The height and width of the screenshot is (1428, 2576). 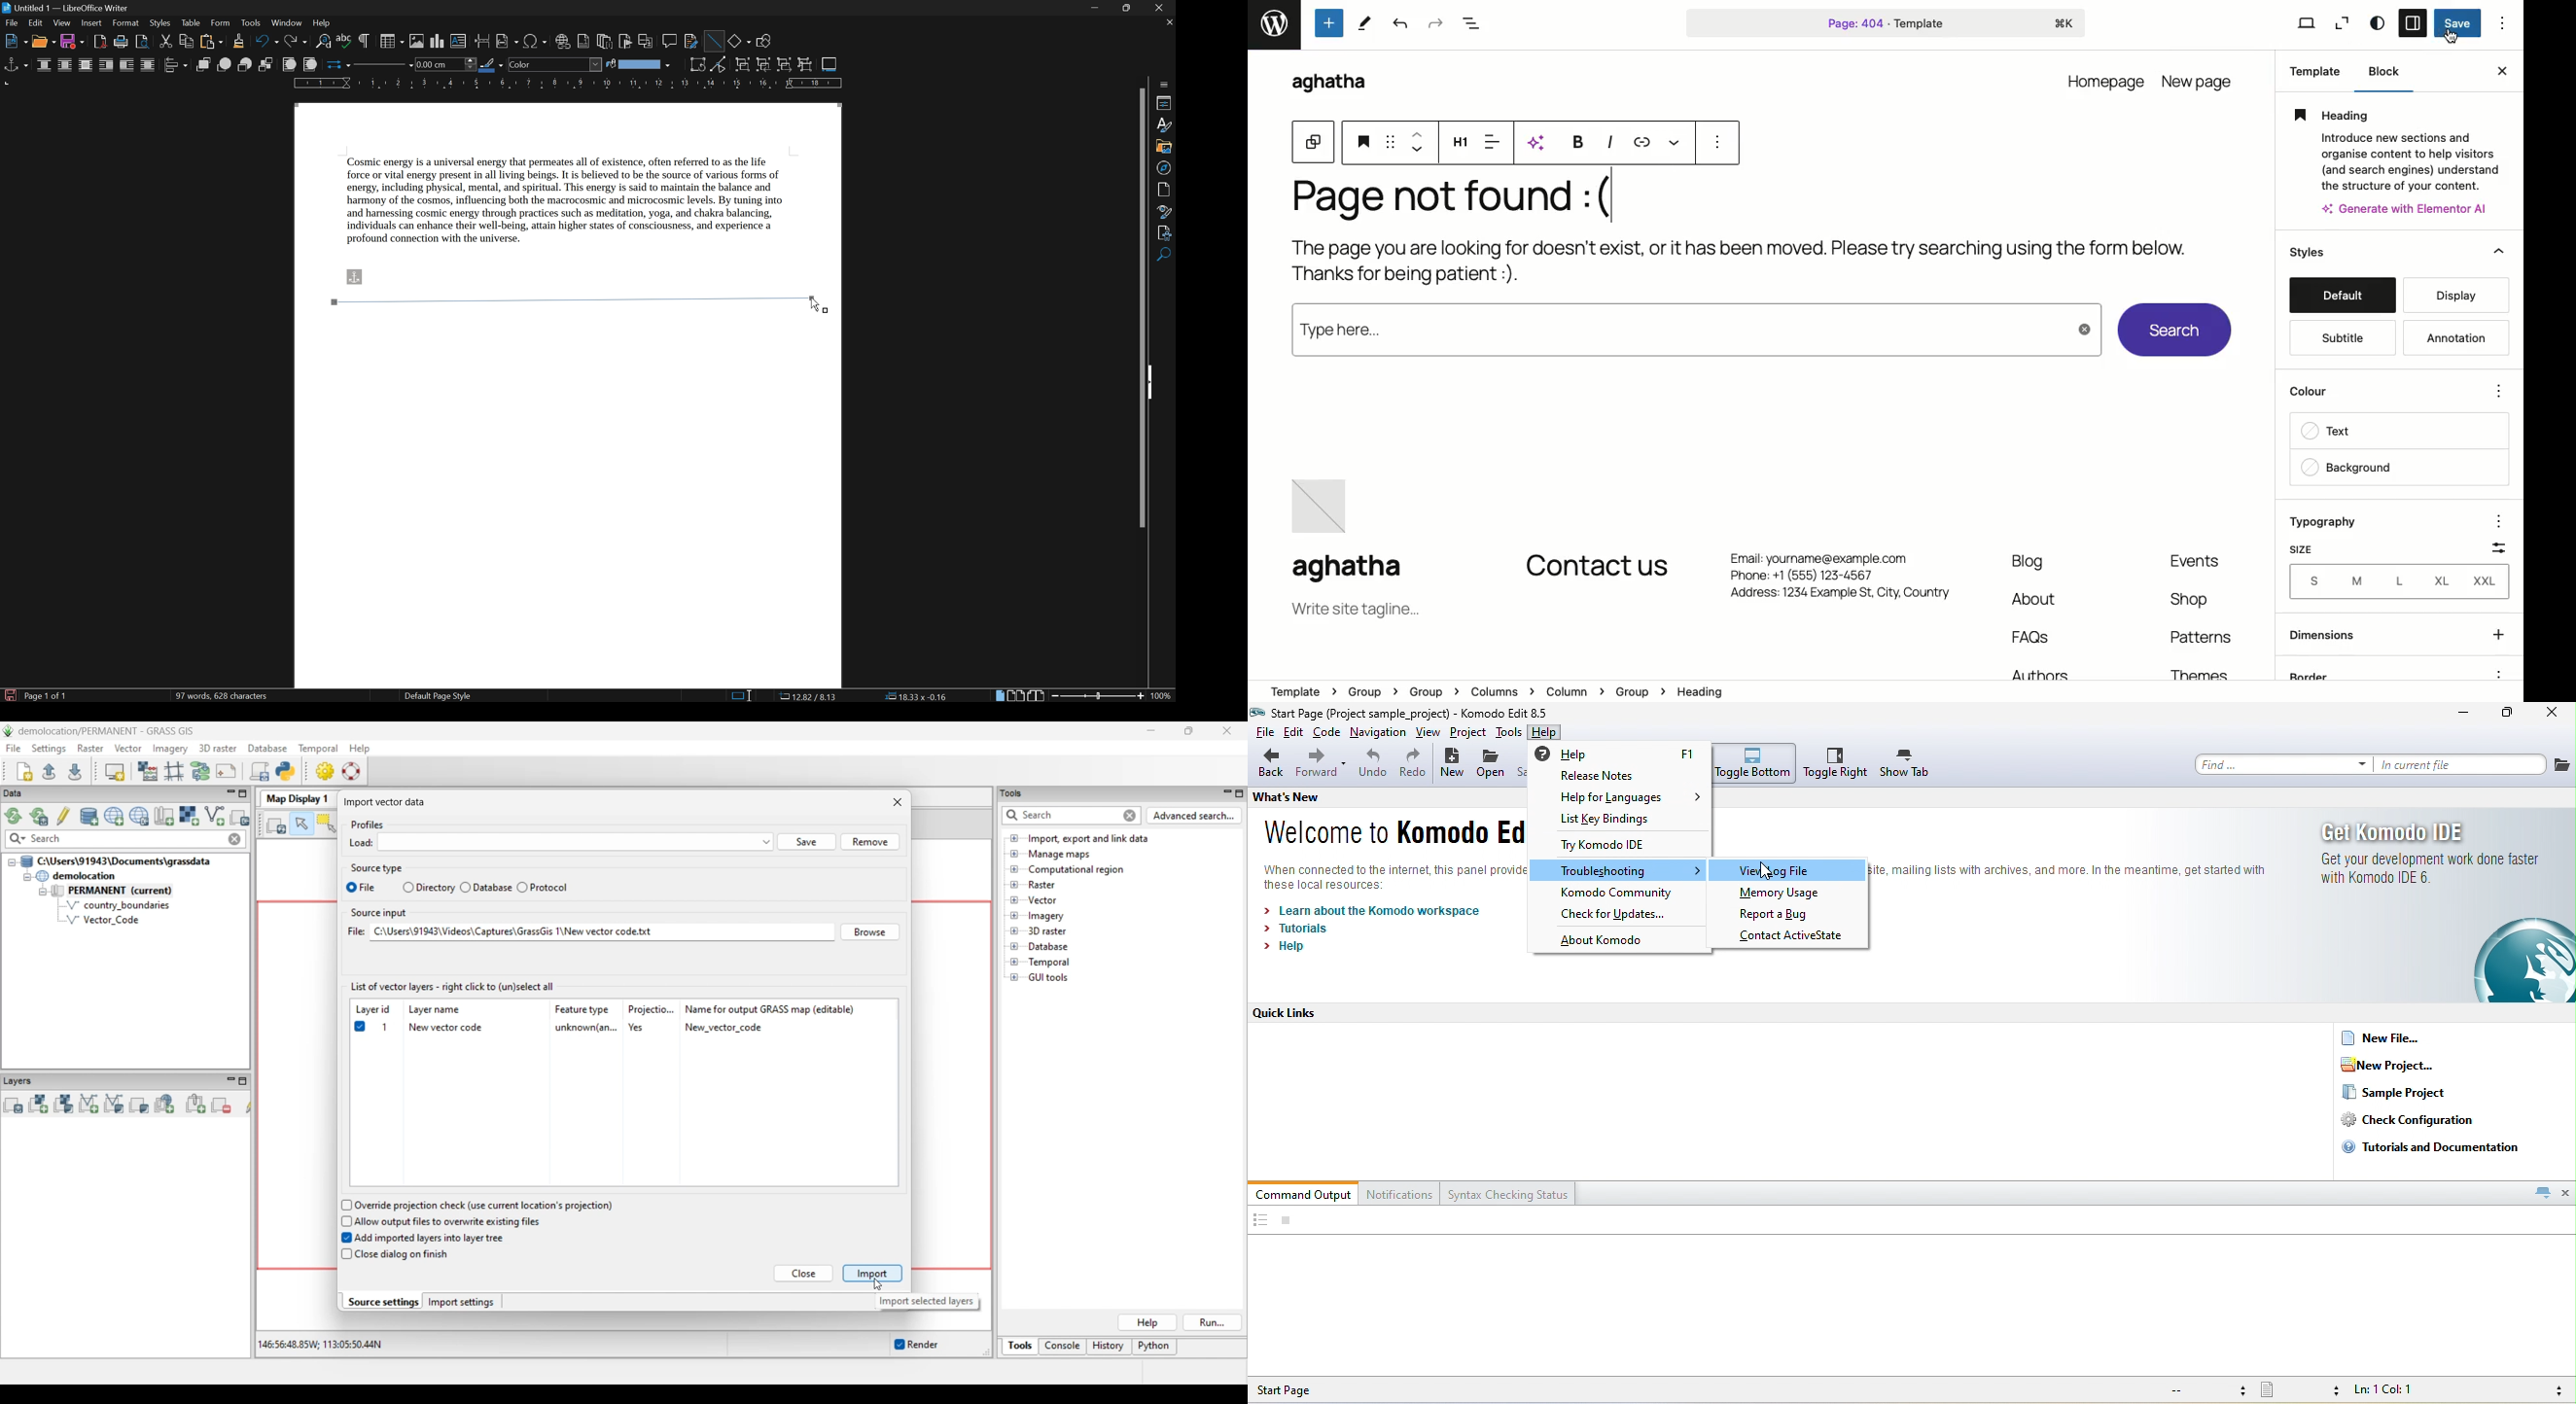 I want to click on Options, so click(x=2508, y=24).